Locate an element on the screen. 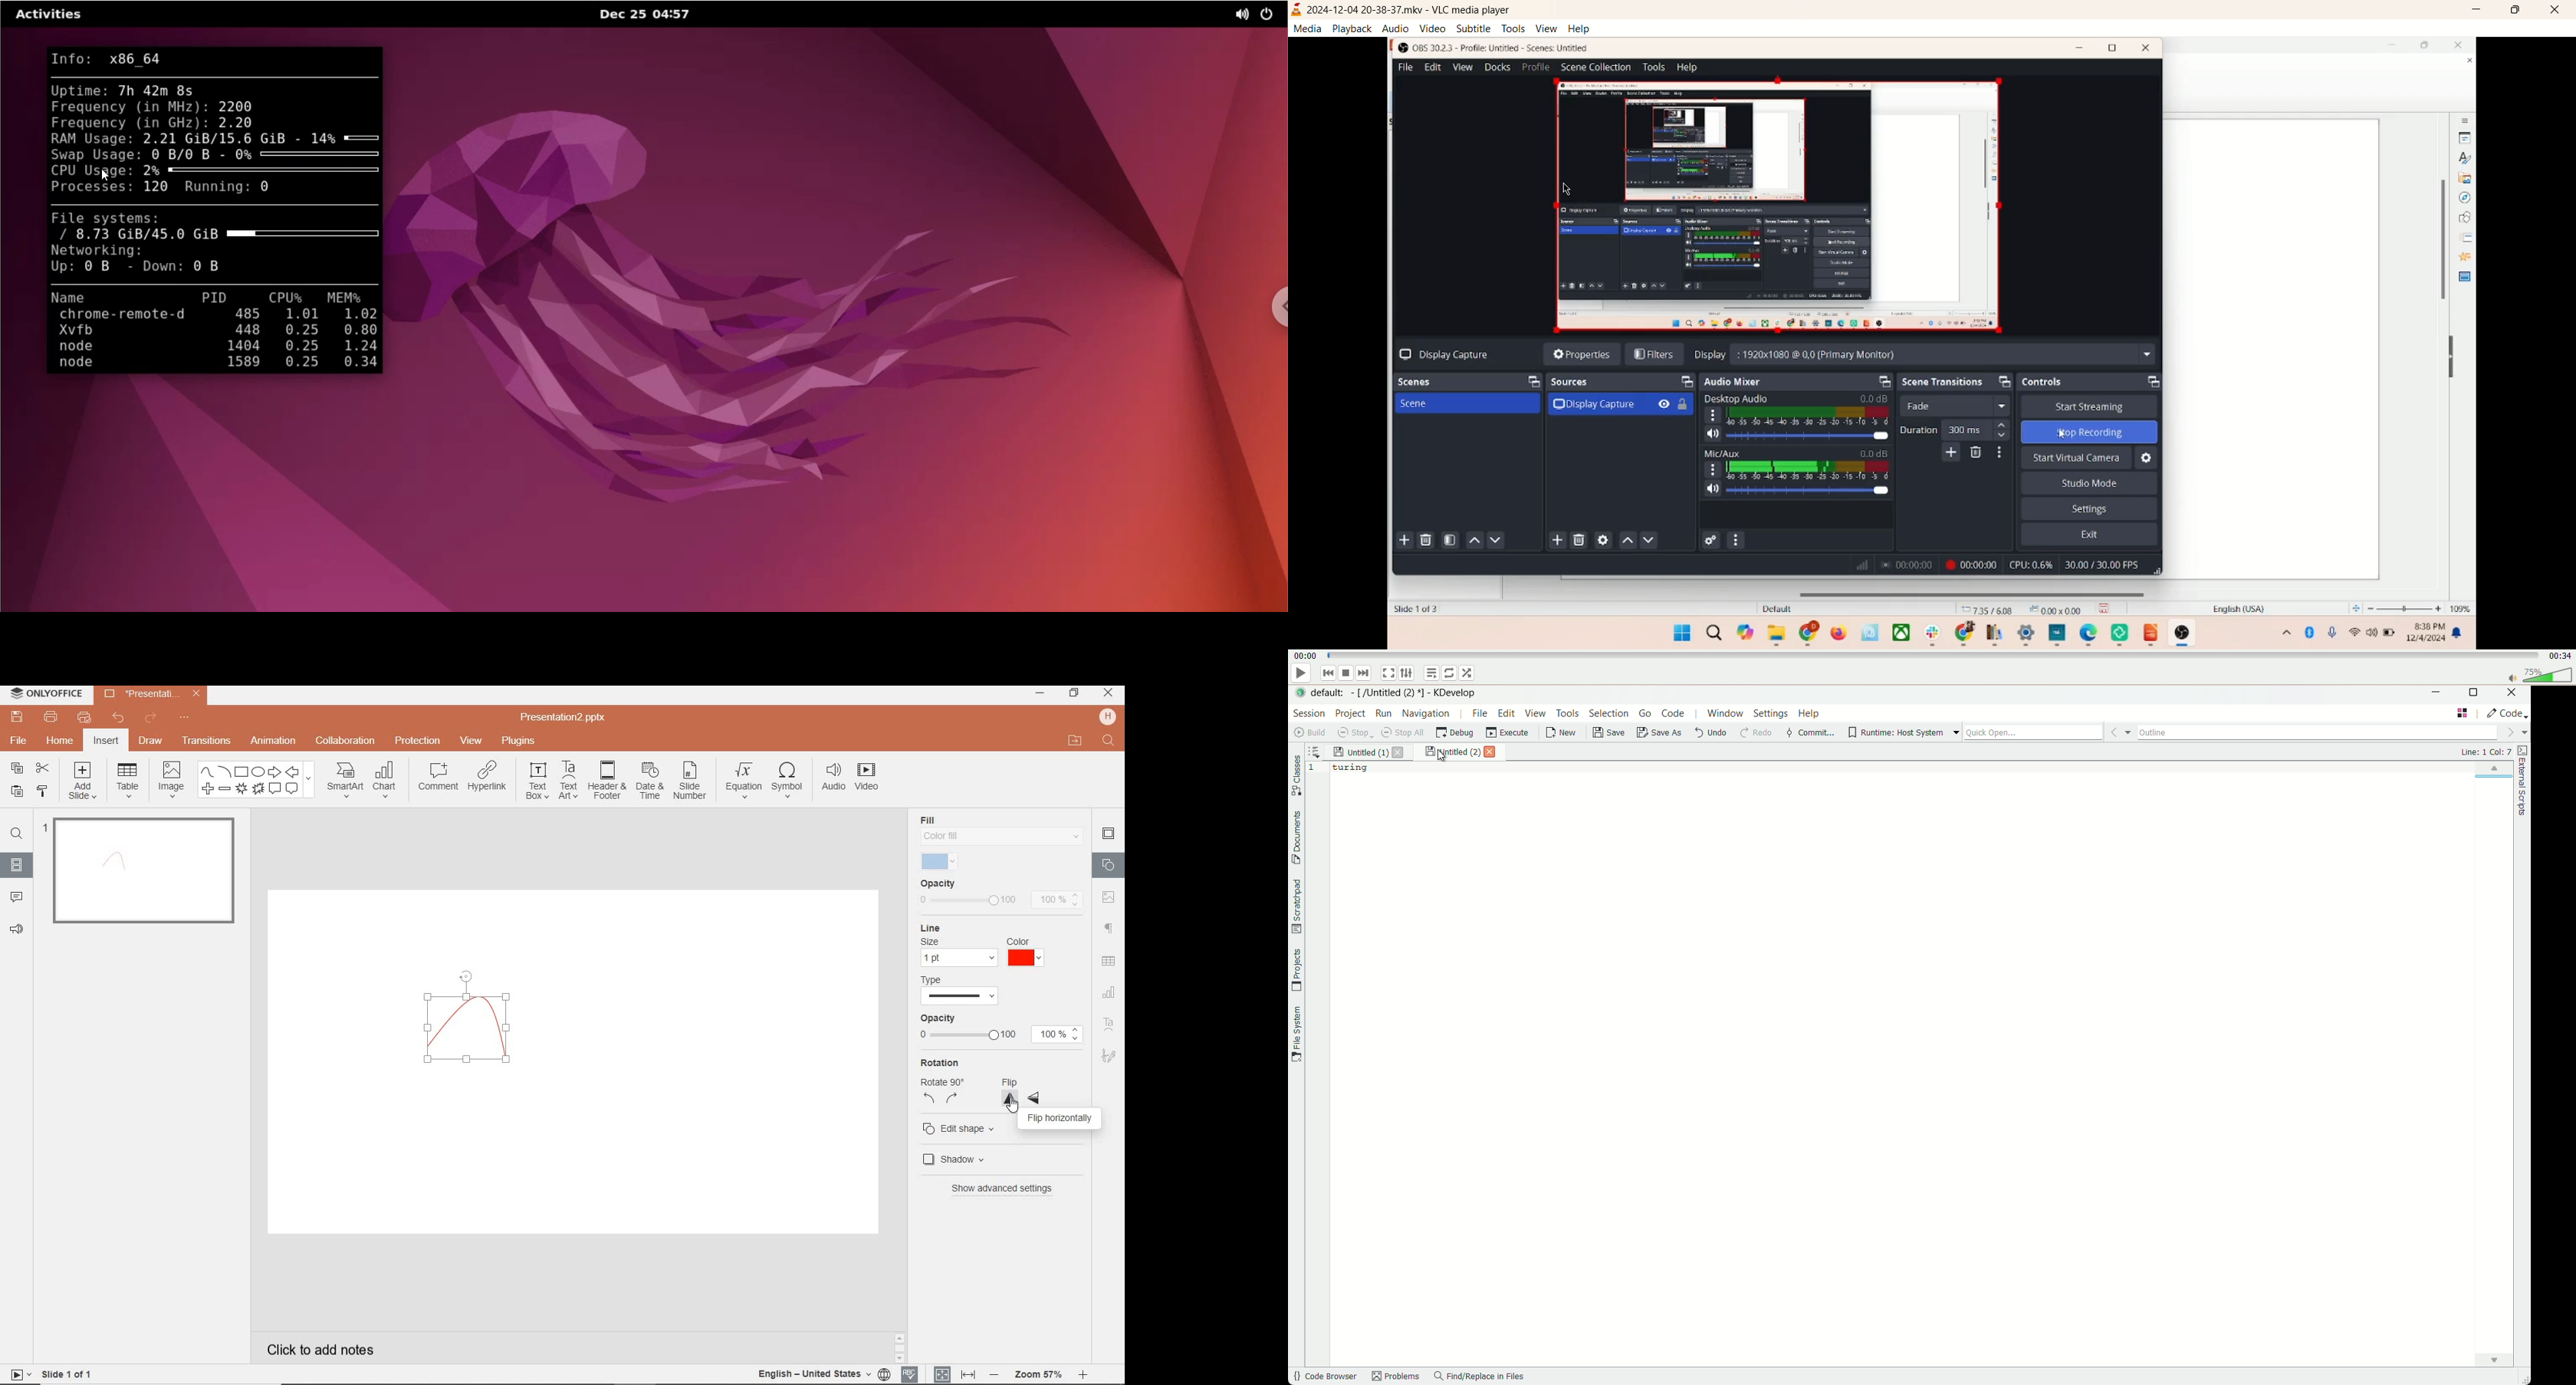 The height and width of the screenshot is (1400, 2576). code browser is located at coordinates (1327, 1377).